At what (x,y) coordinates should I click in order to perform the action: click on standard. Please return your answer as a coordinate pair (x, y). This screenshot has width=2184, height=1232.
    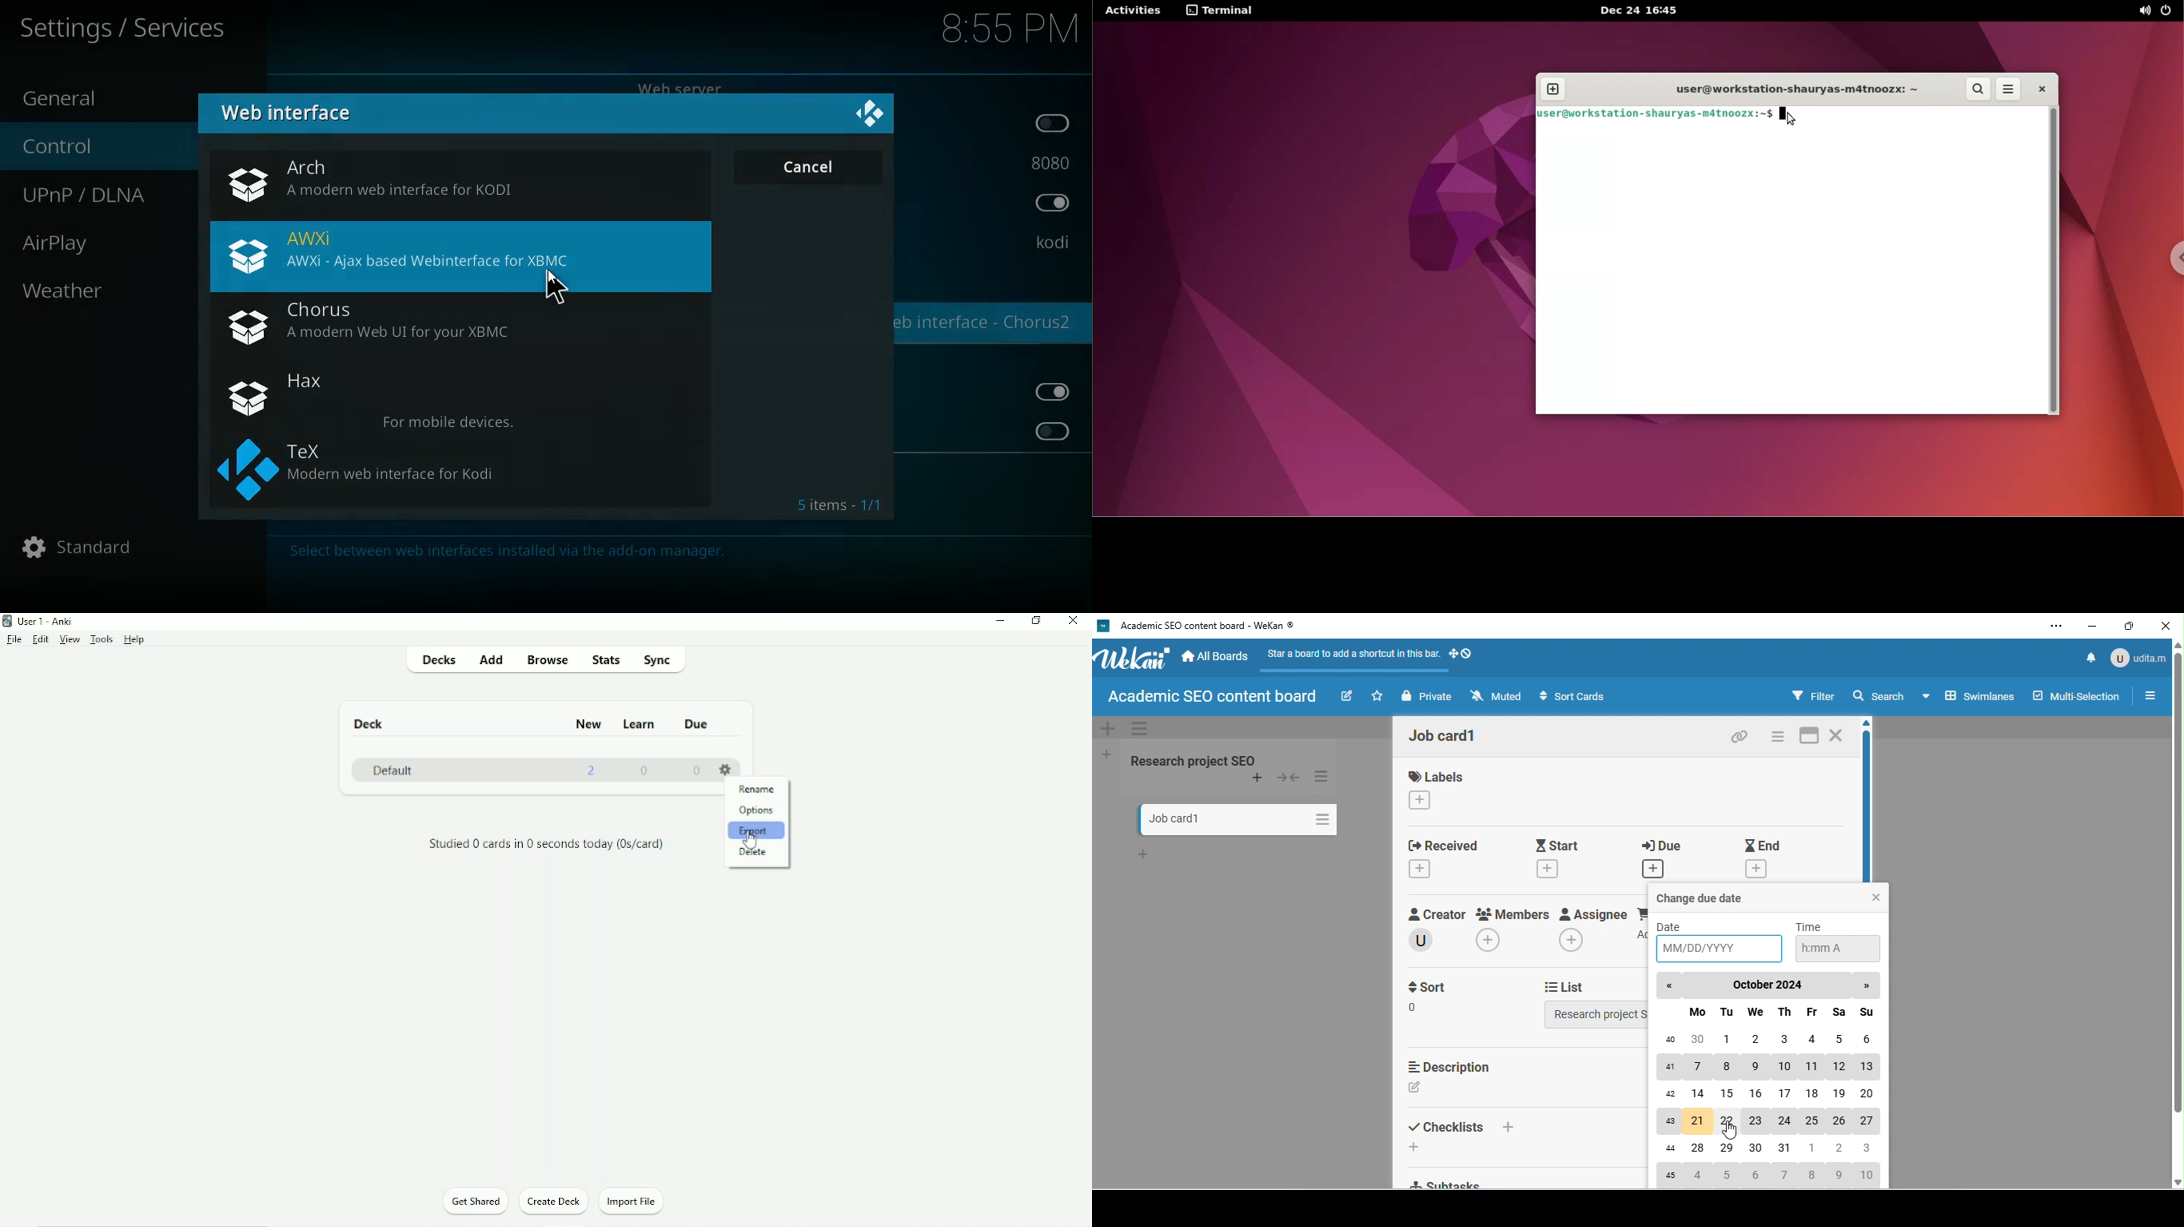
    Looking at the image, I should click on (86, 549).